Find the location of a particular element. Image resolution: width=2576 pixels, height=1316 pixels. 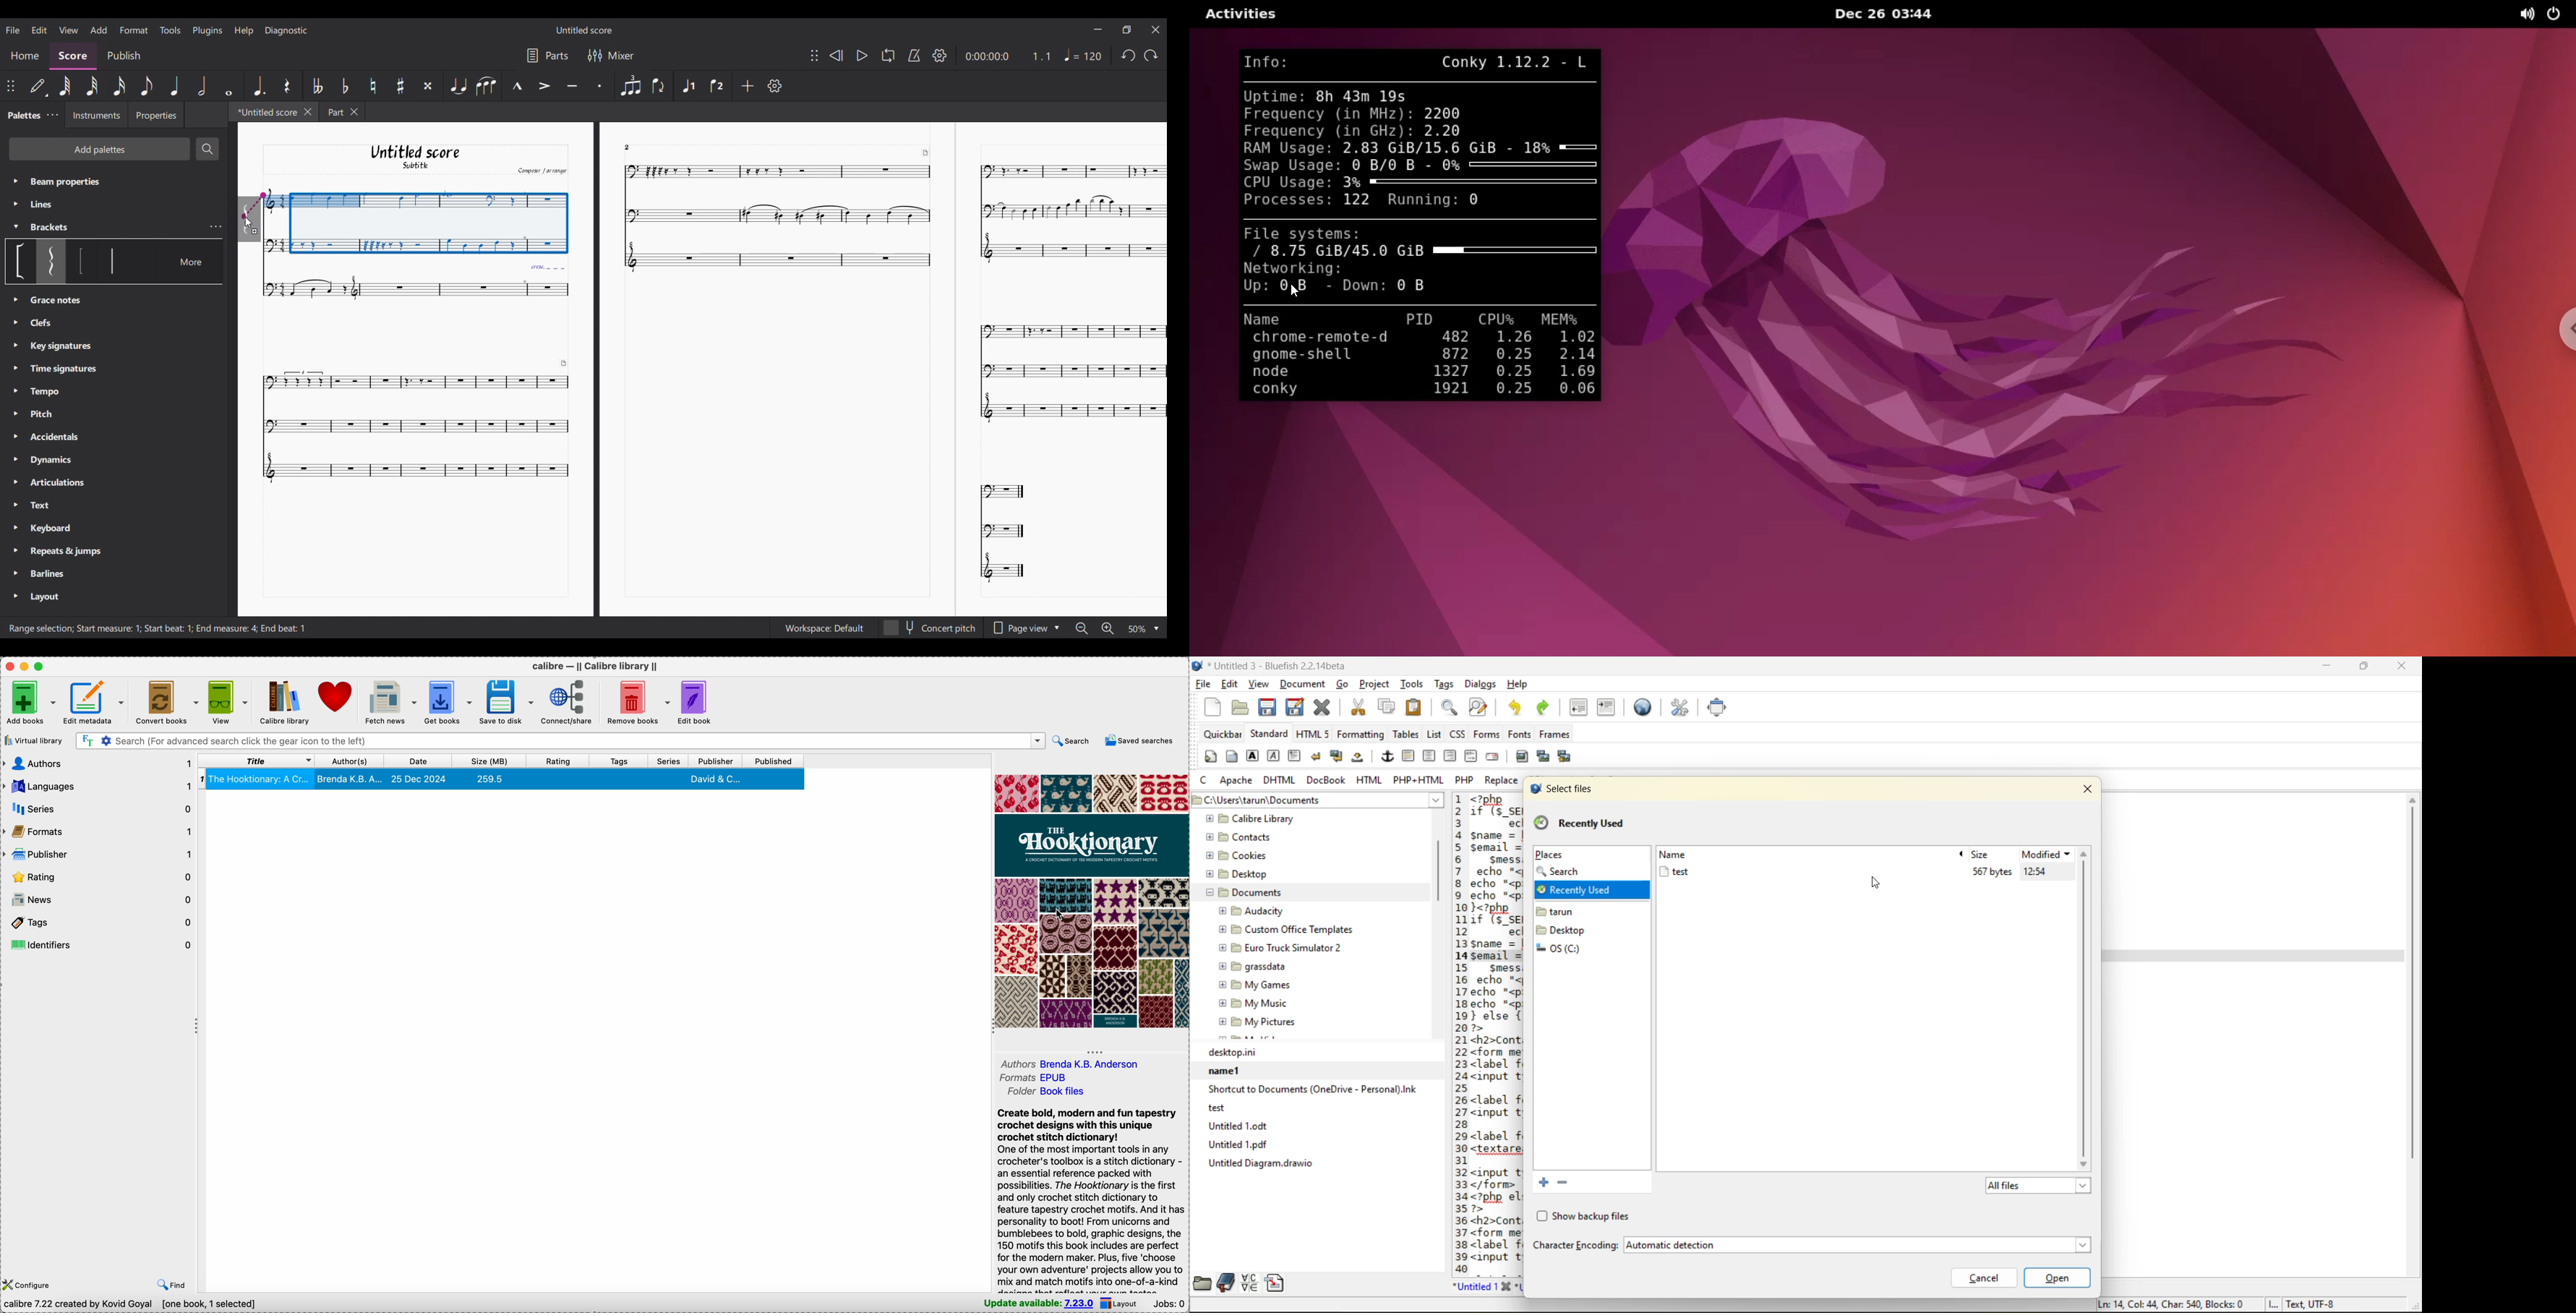

Brackets is located at coordinates (57, 227).